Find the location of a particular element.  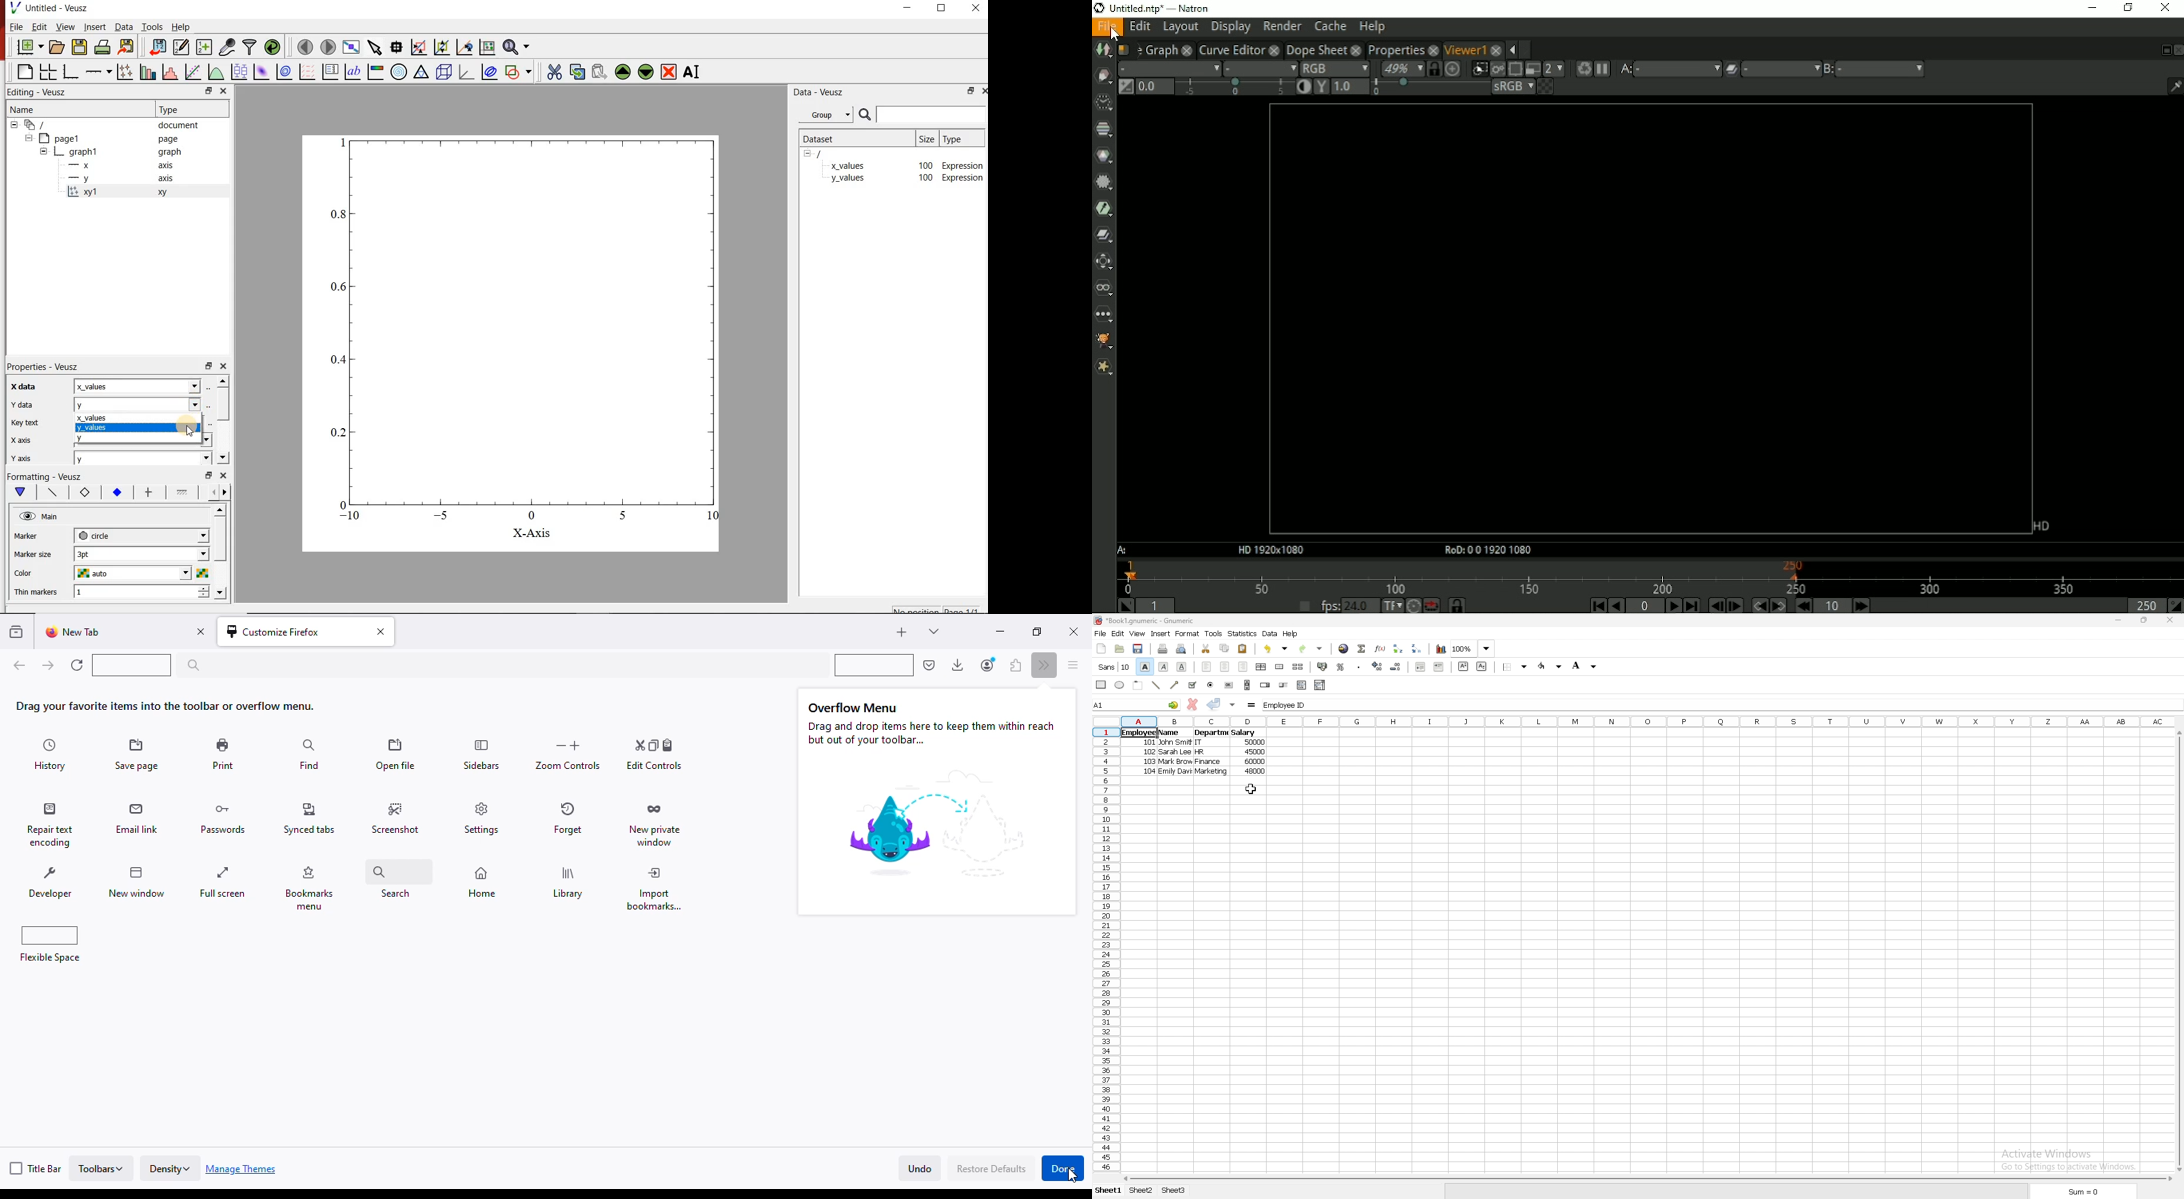

employee is located at coordinates (1136, 733).